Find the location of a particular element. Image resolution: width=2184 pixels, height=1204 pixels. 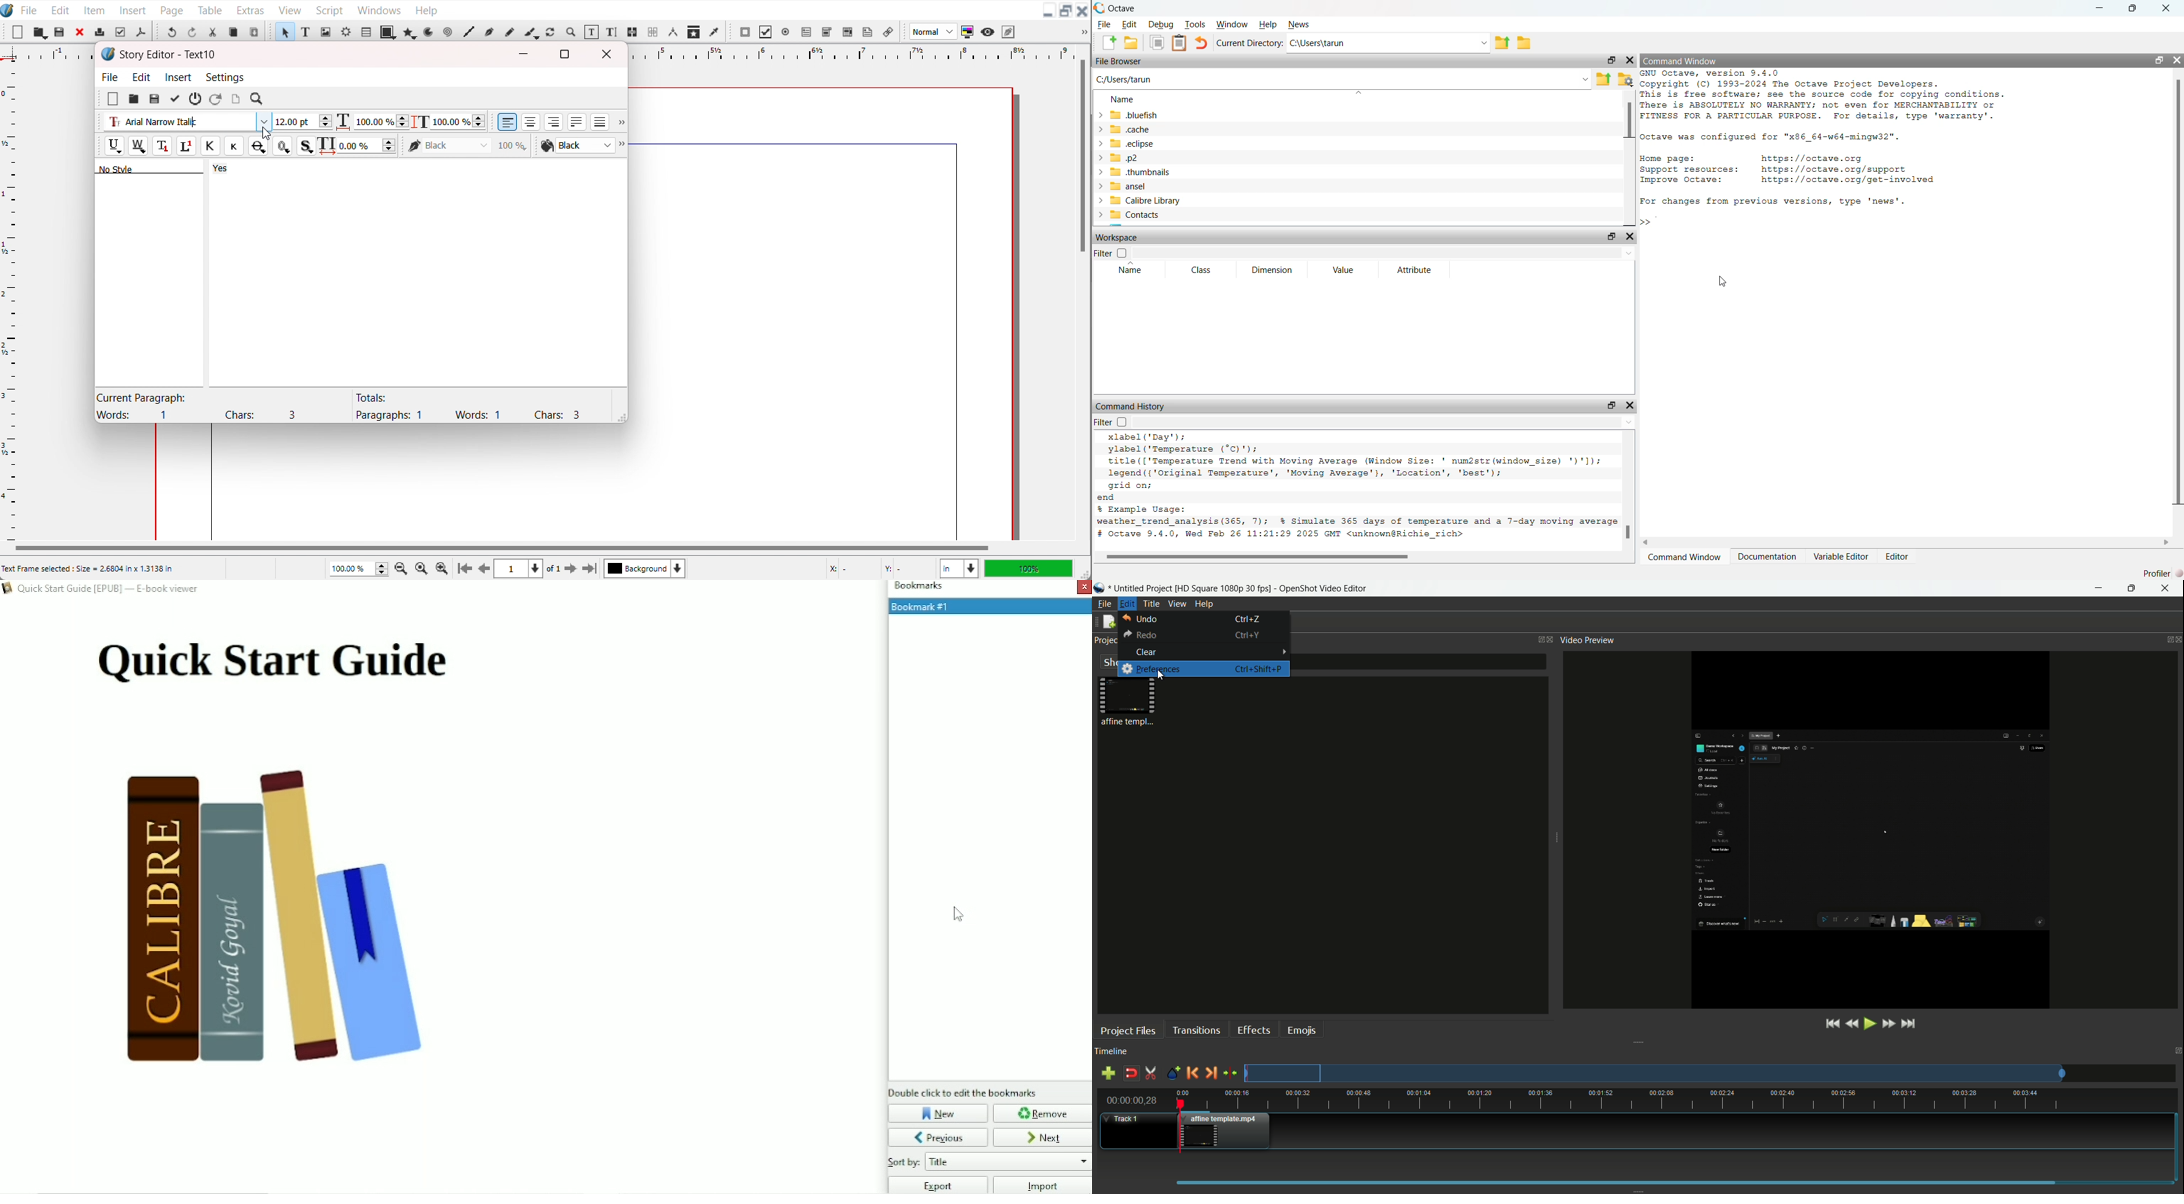

Horizontal Scroll bar is located at coordinates (500, 548).